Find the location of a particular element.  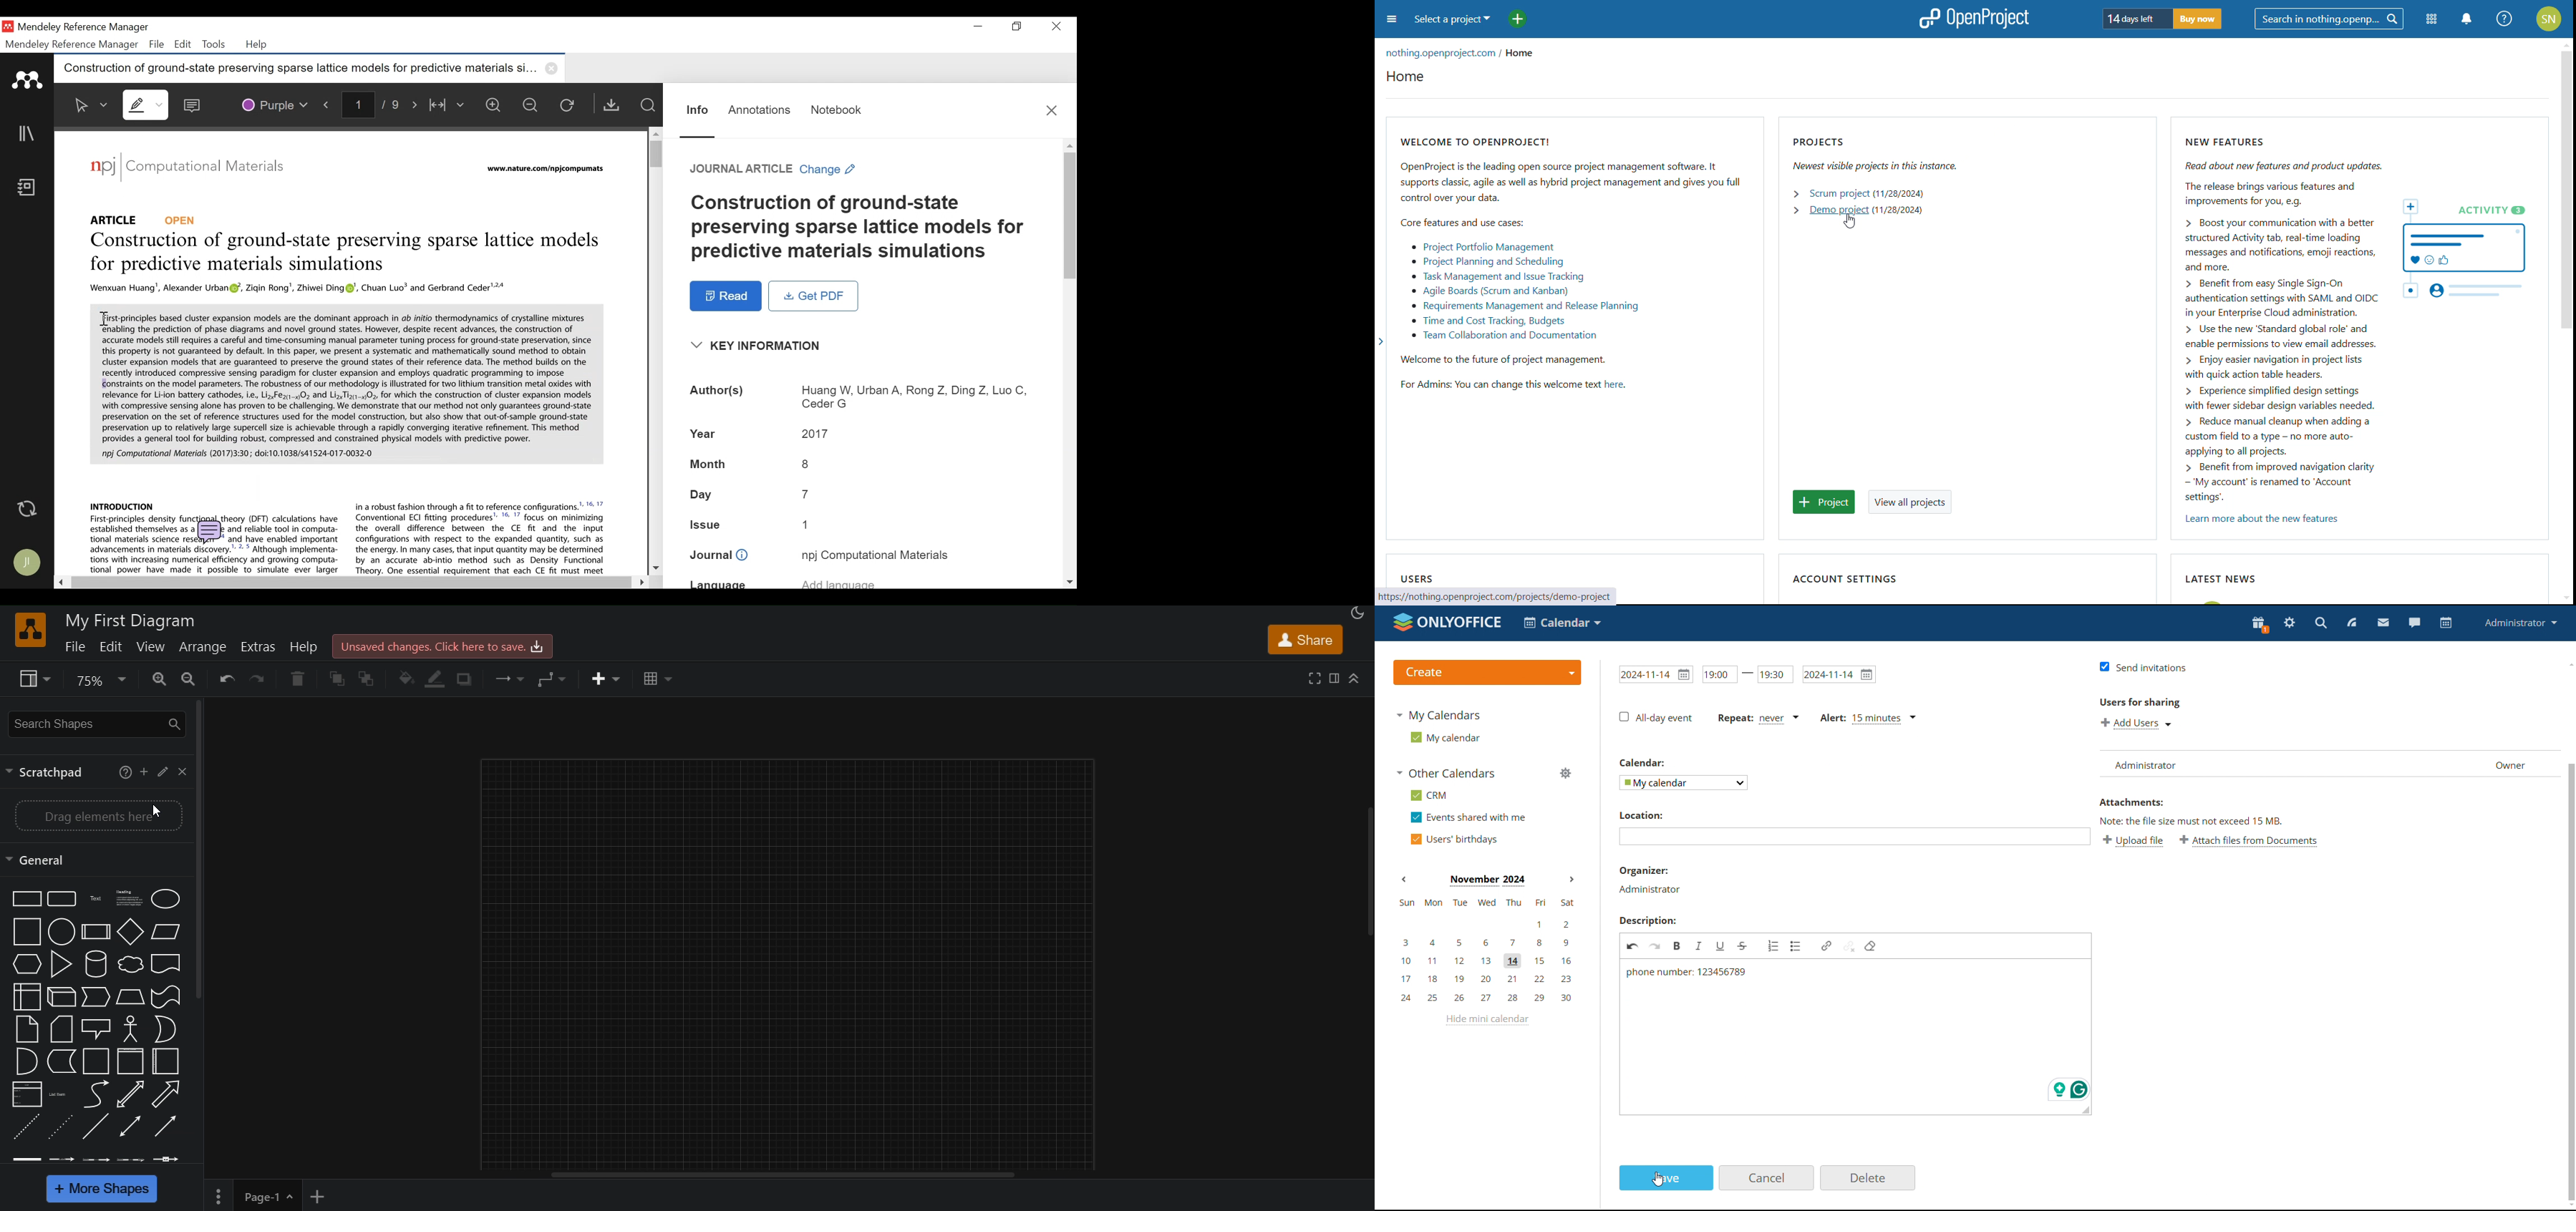

welcome to openproject is located at coordinates (1572, 263).